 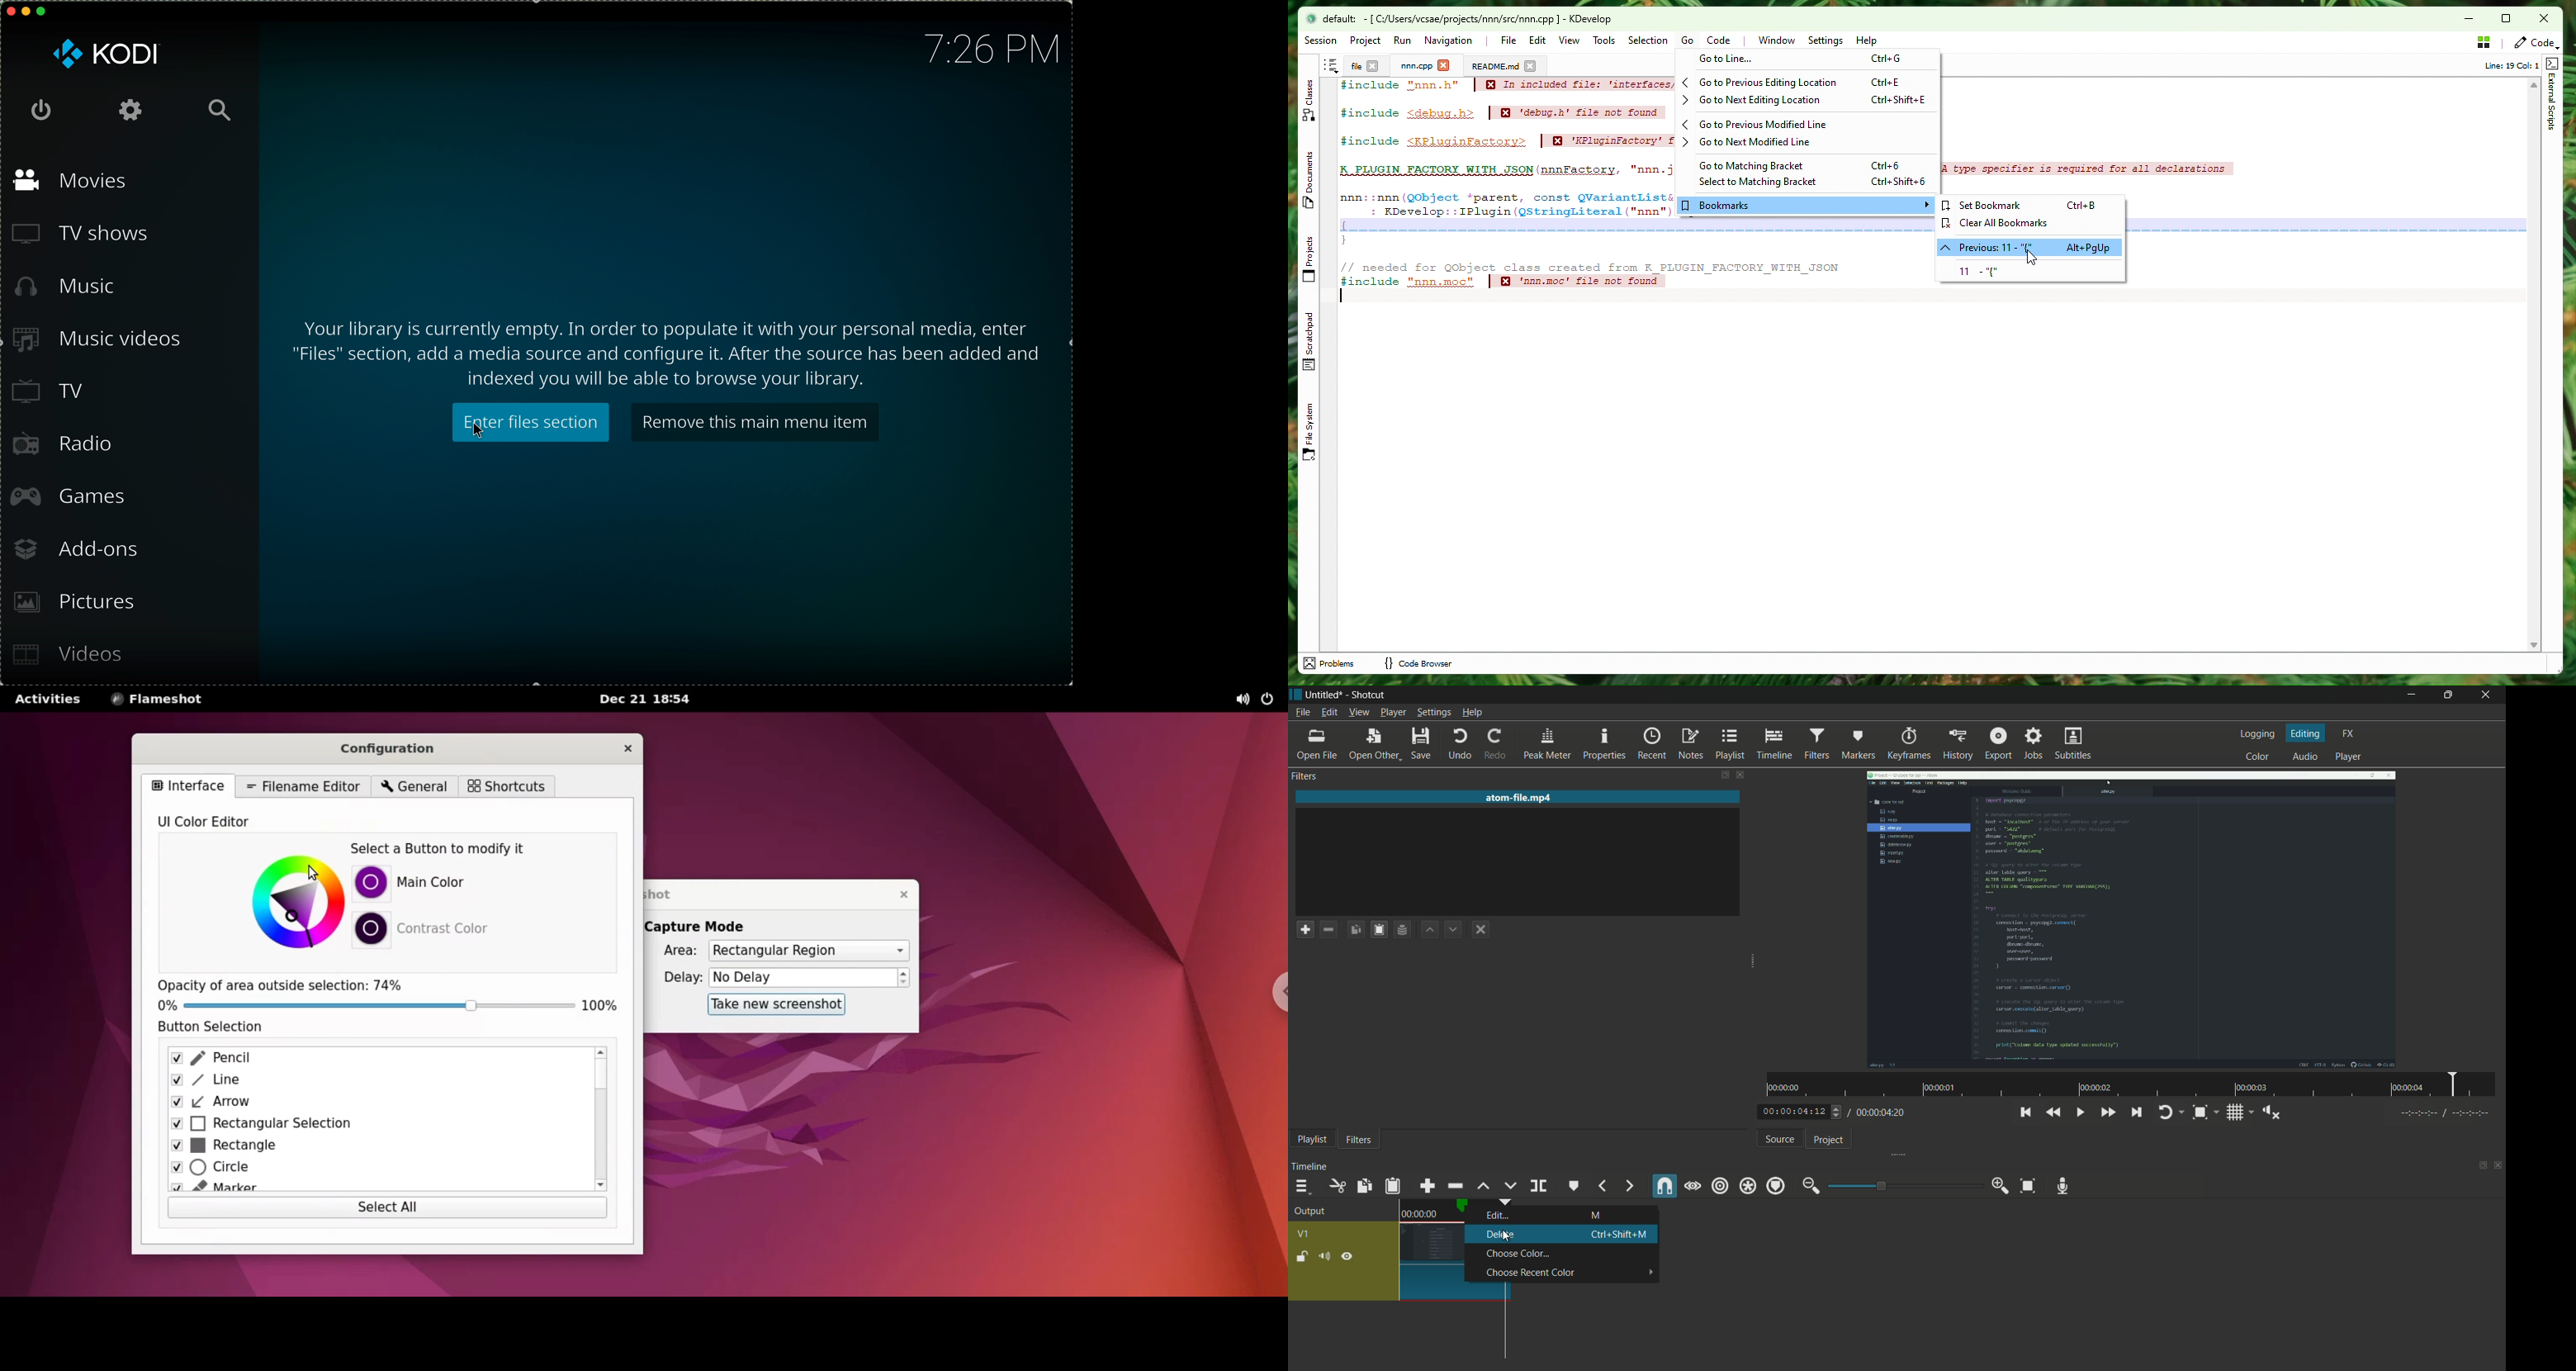 What do you see at coordinates (2034, 743) in the screenshot?
I see `jobs` at bounding box center [2034, 743].